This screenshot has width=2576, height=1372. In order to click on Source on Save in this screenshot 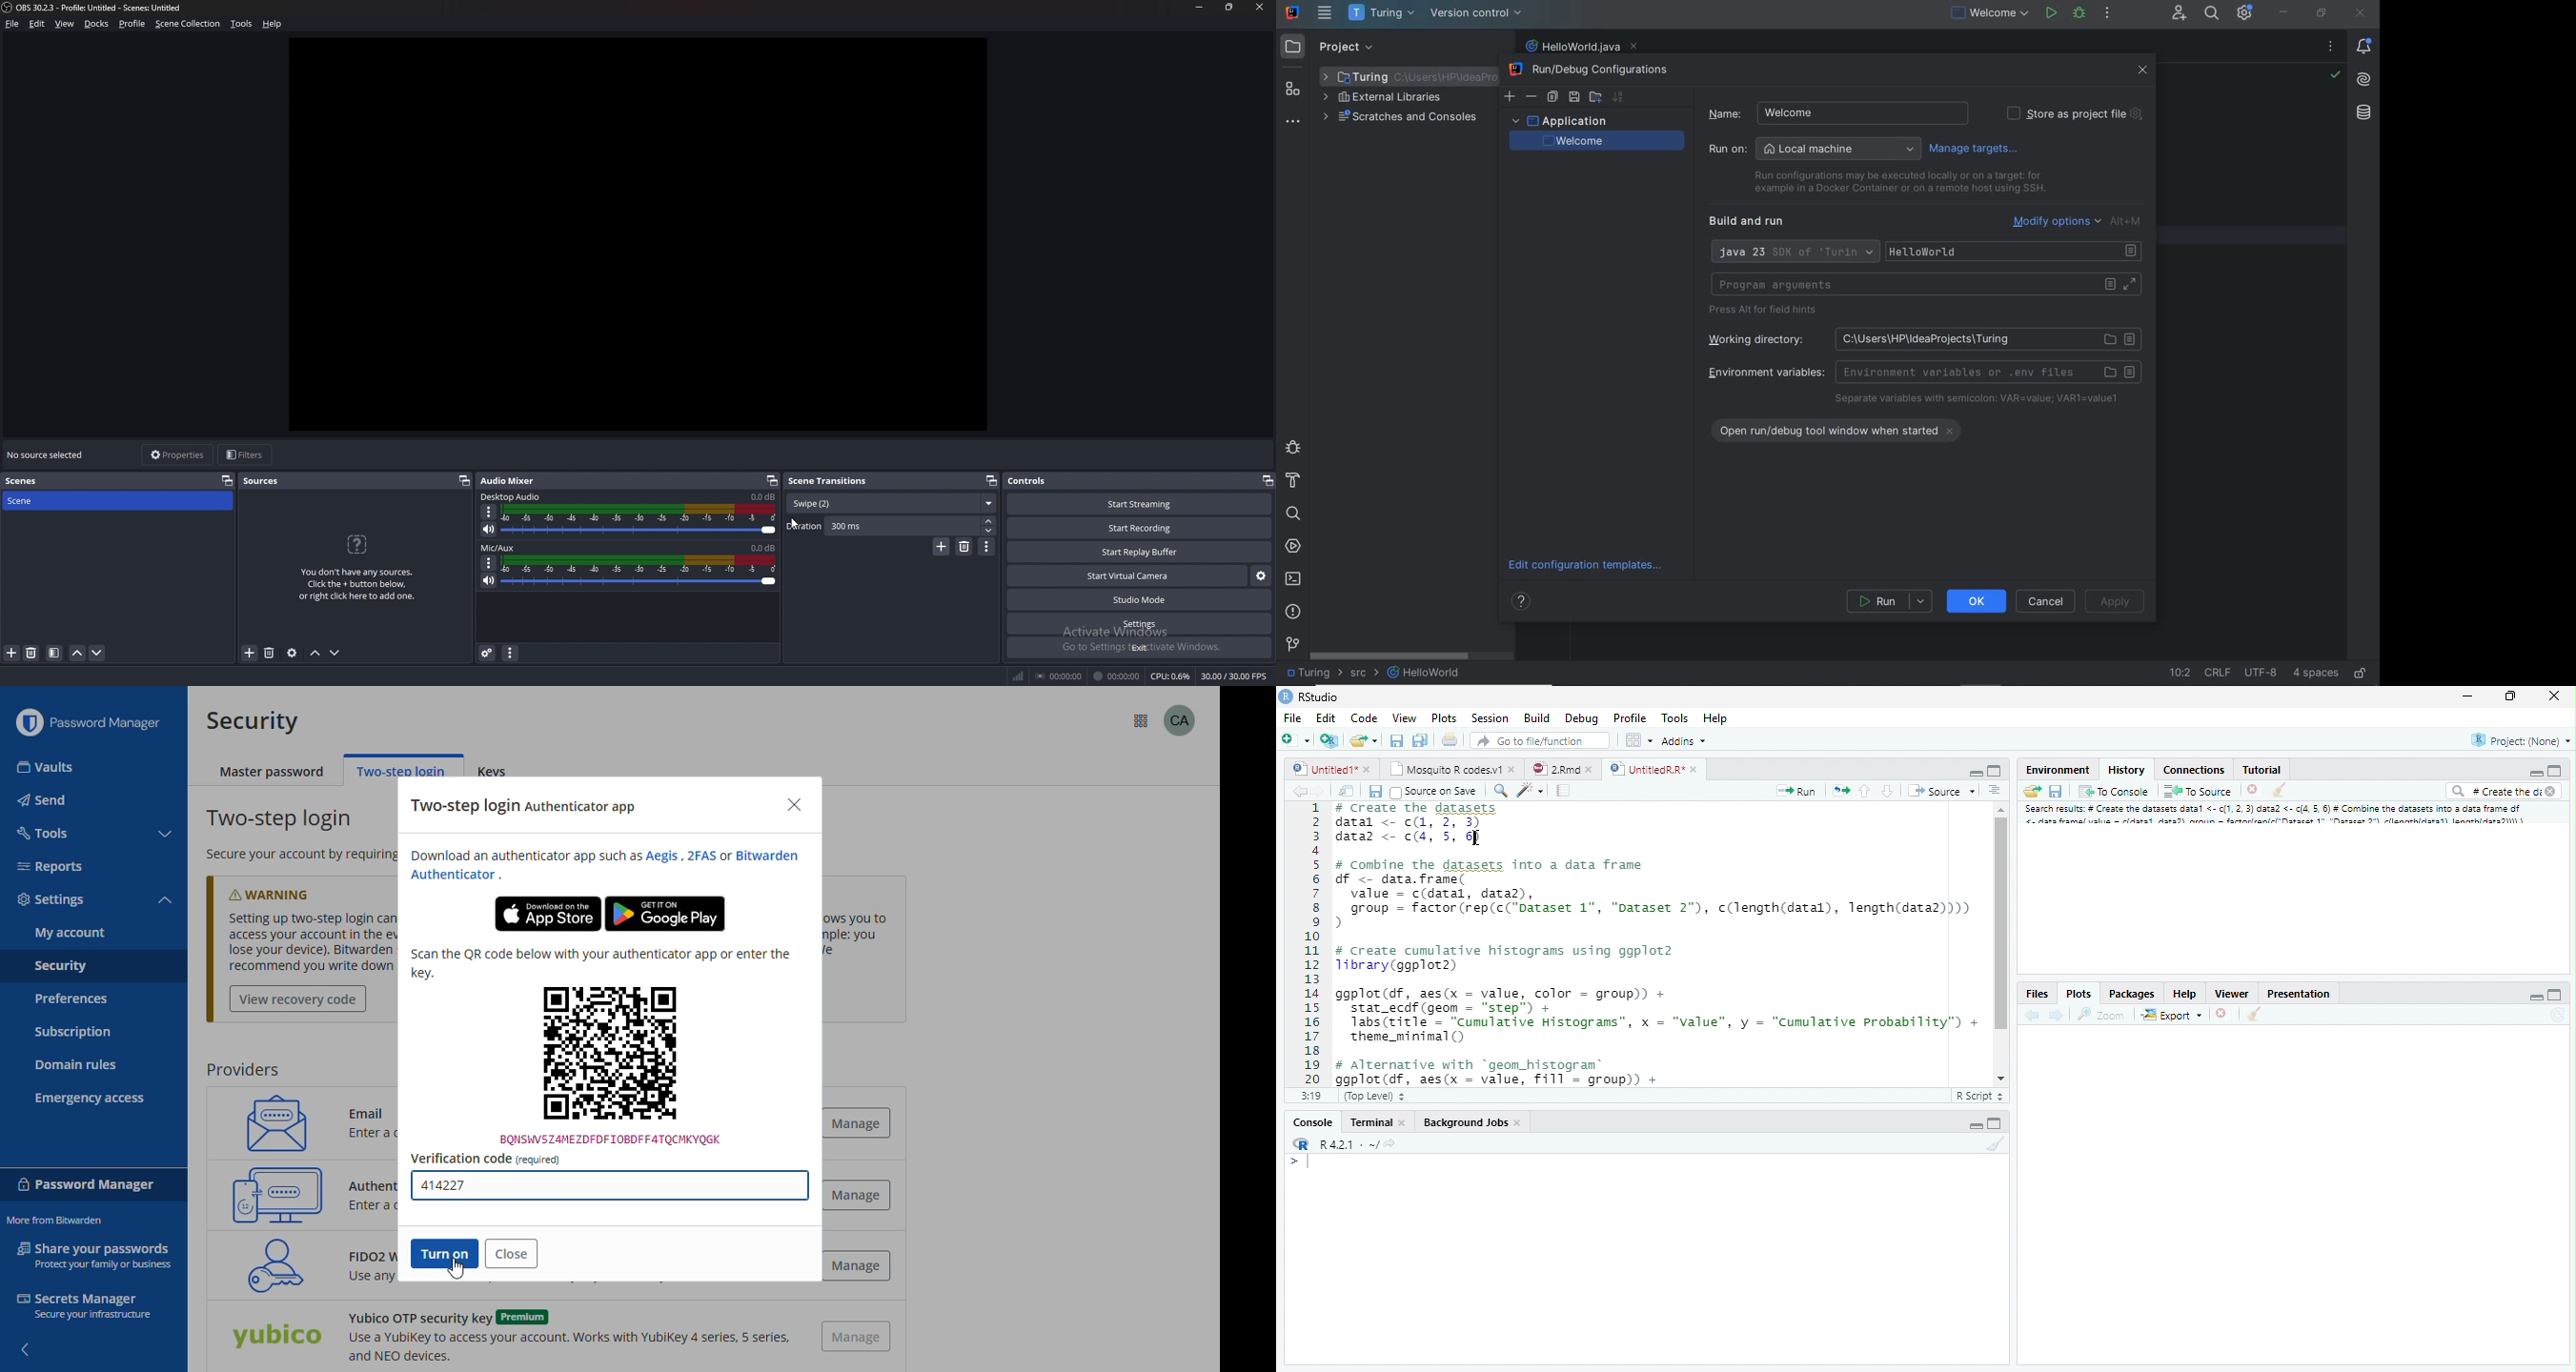, I will do `click(1433, 793)`.